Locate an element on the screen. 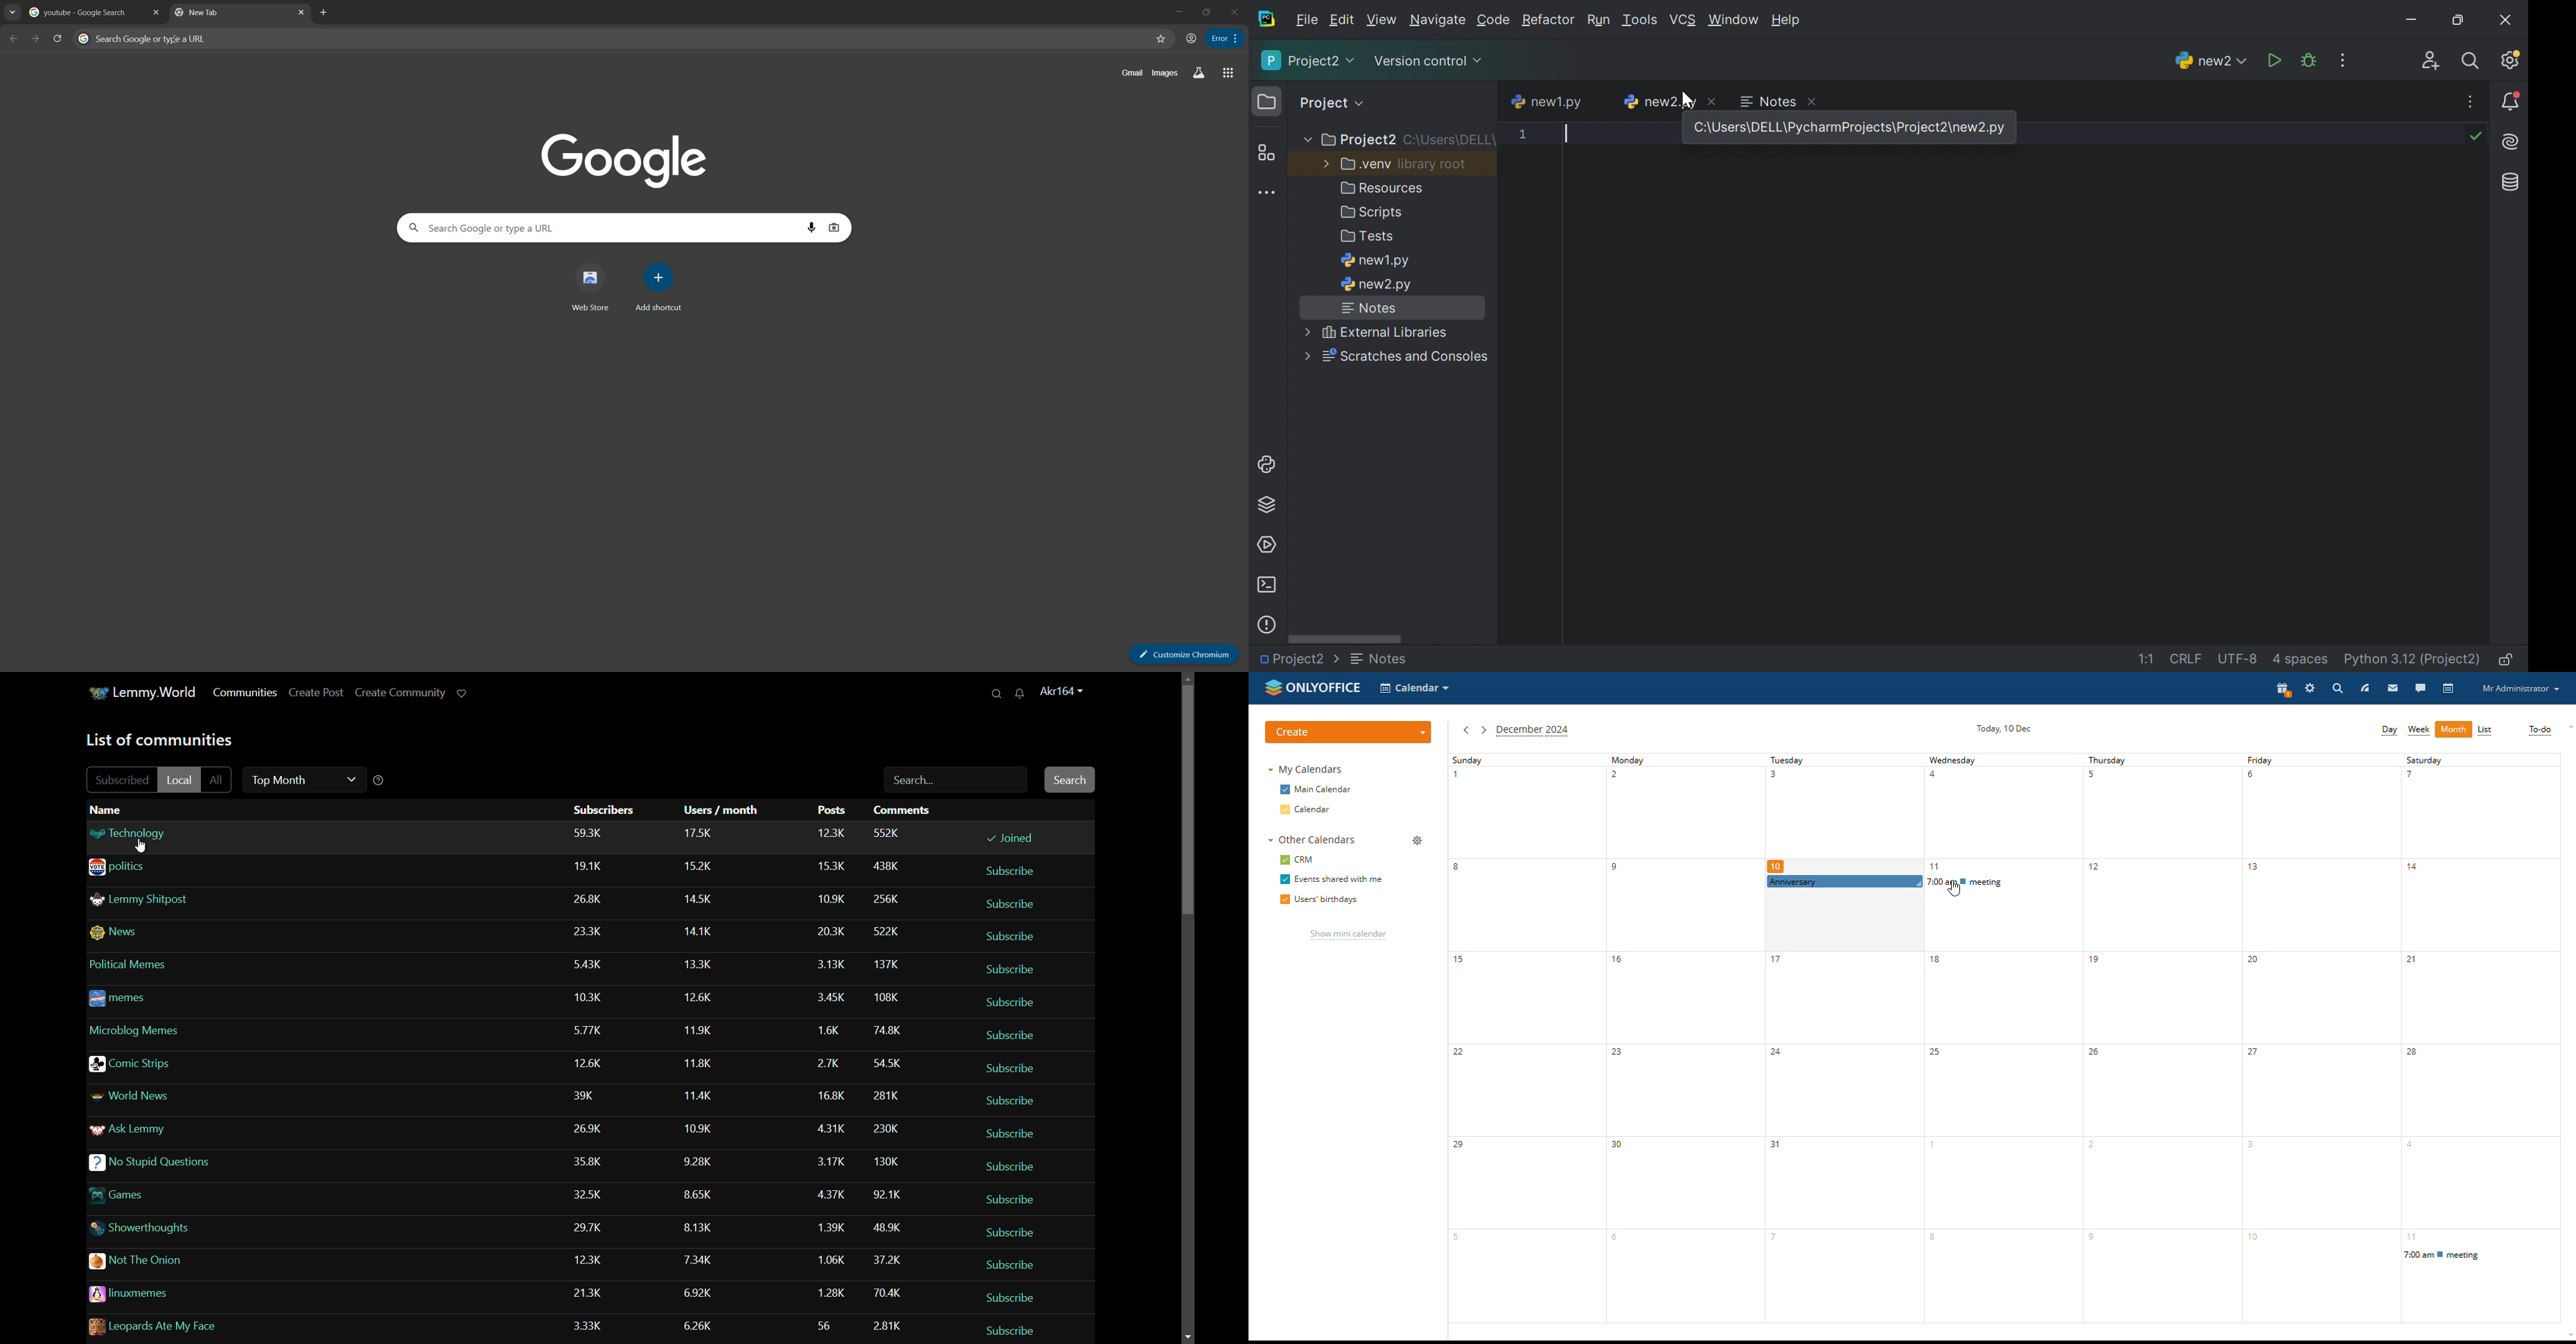  More is located at coordinates (1323, 164).